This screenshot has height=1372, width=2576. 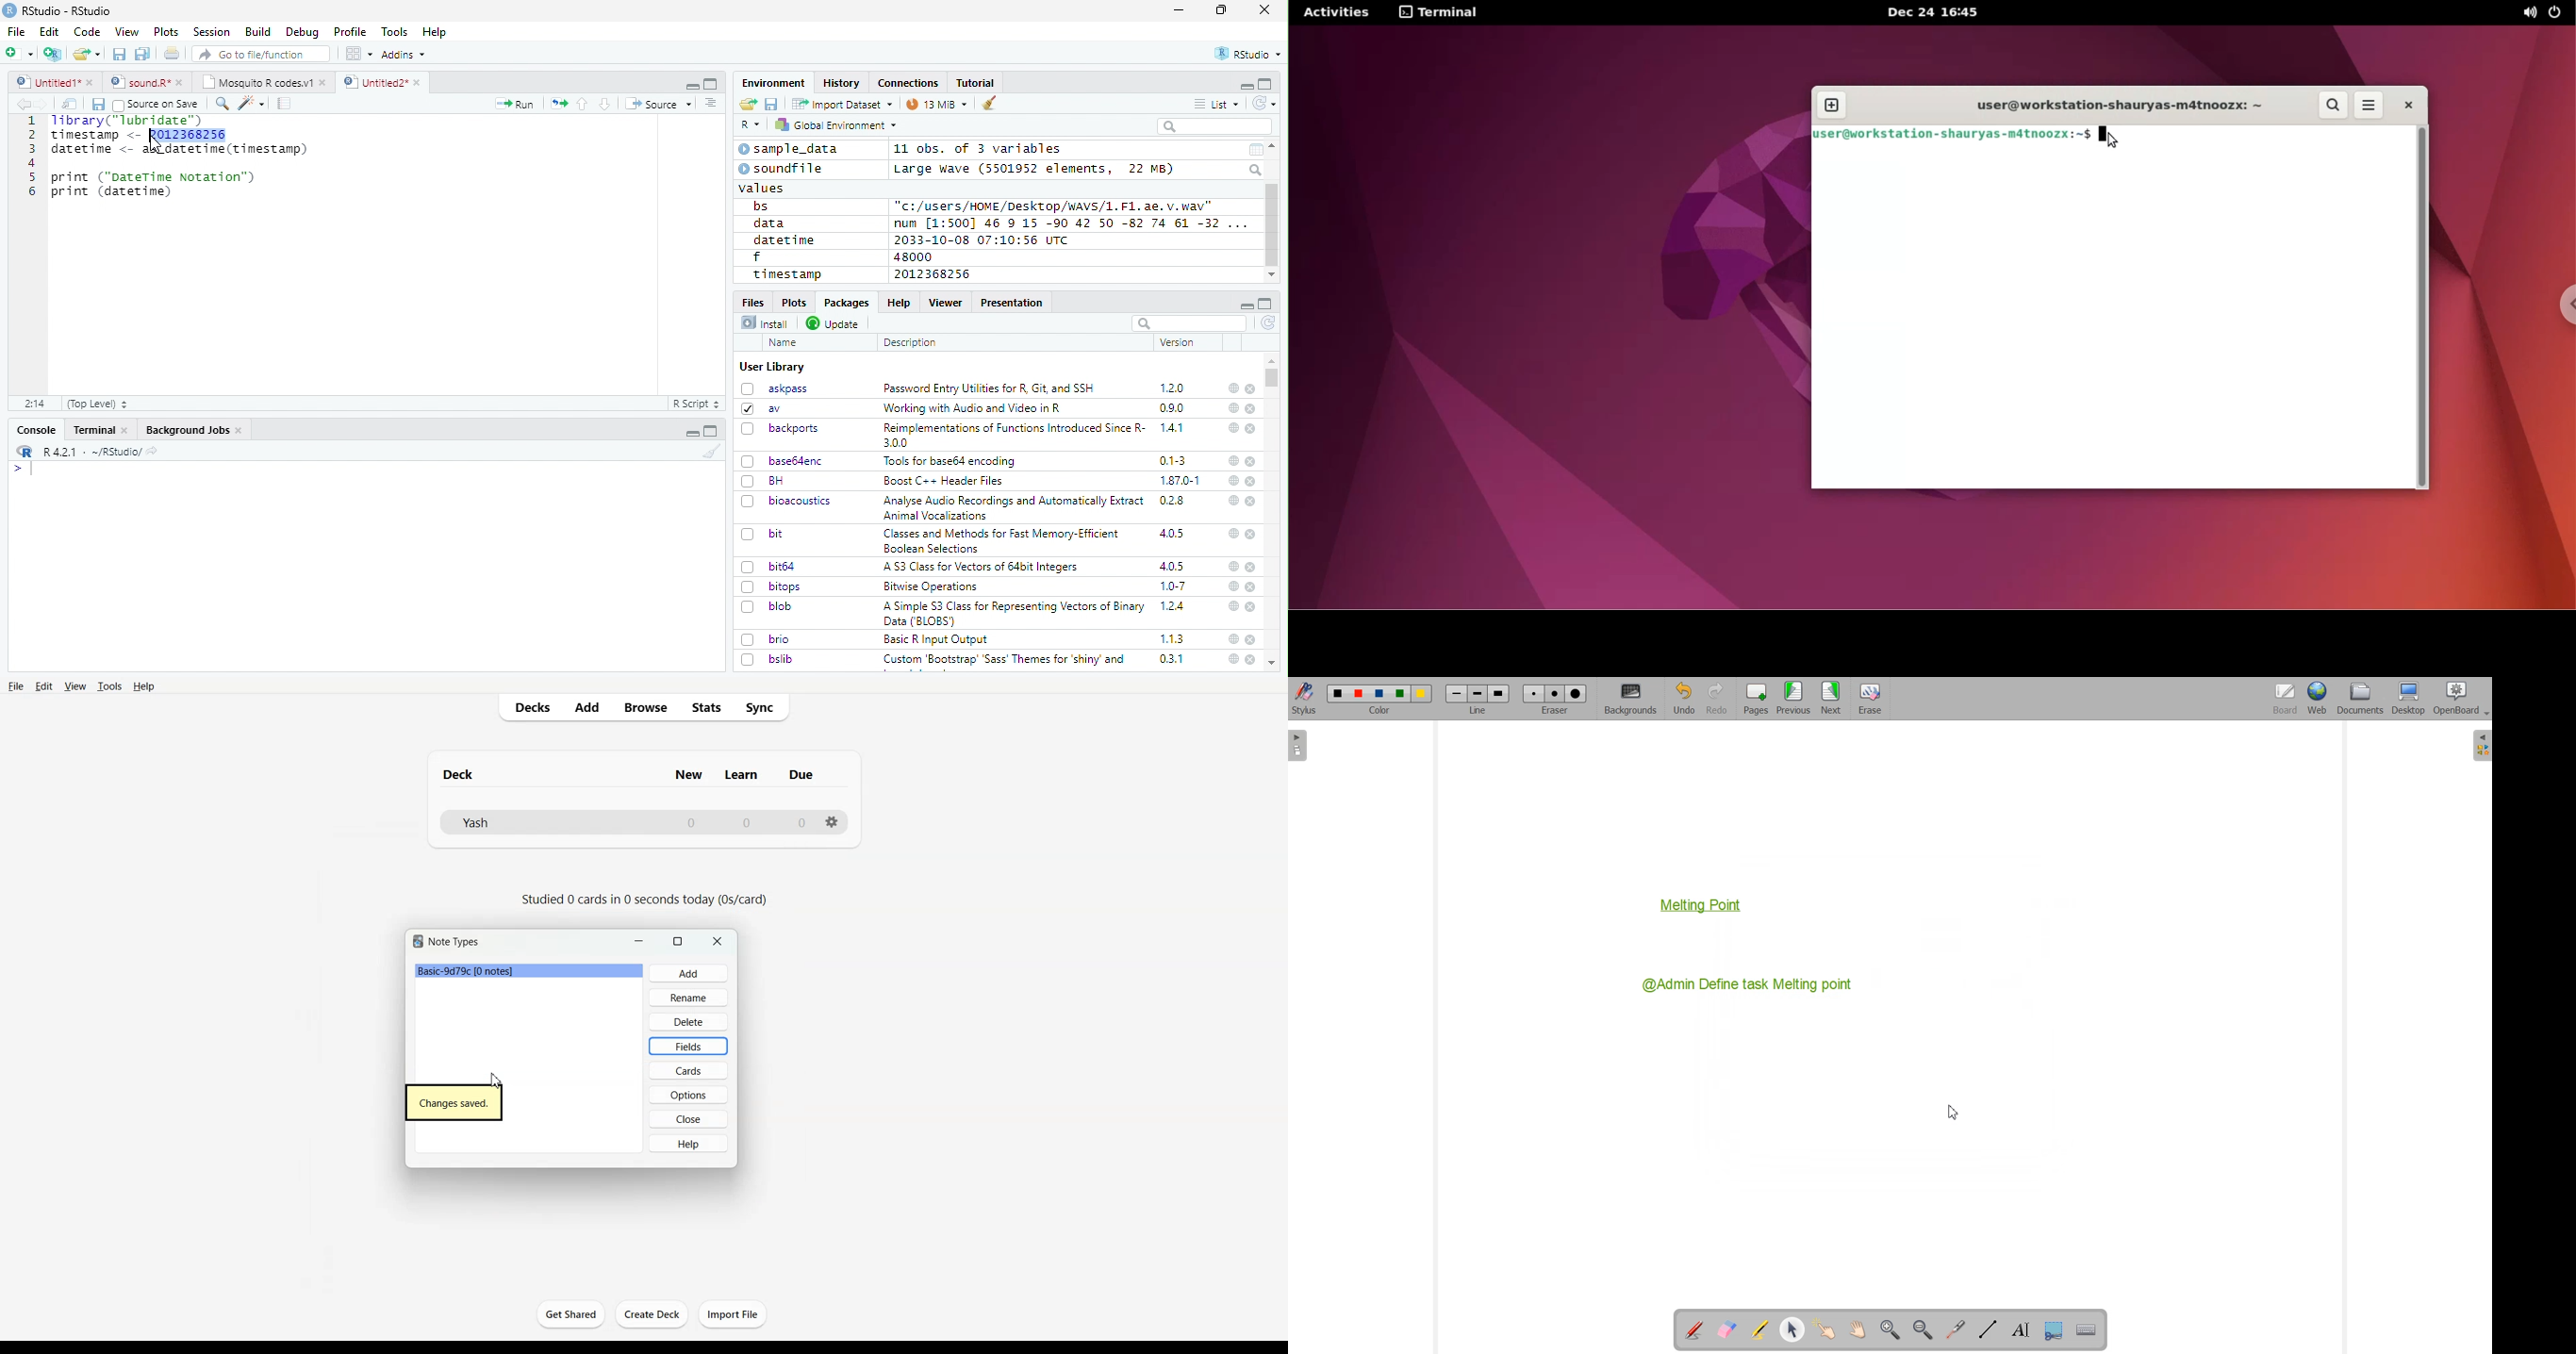 What do you see at coordinates (285, 104) in the screenshot?
I see `Compile report` at bounding box center [285, 104].